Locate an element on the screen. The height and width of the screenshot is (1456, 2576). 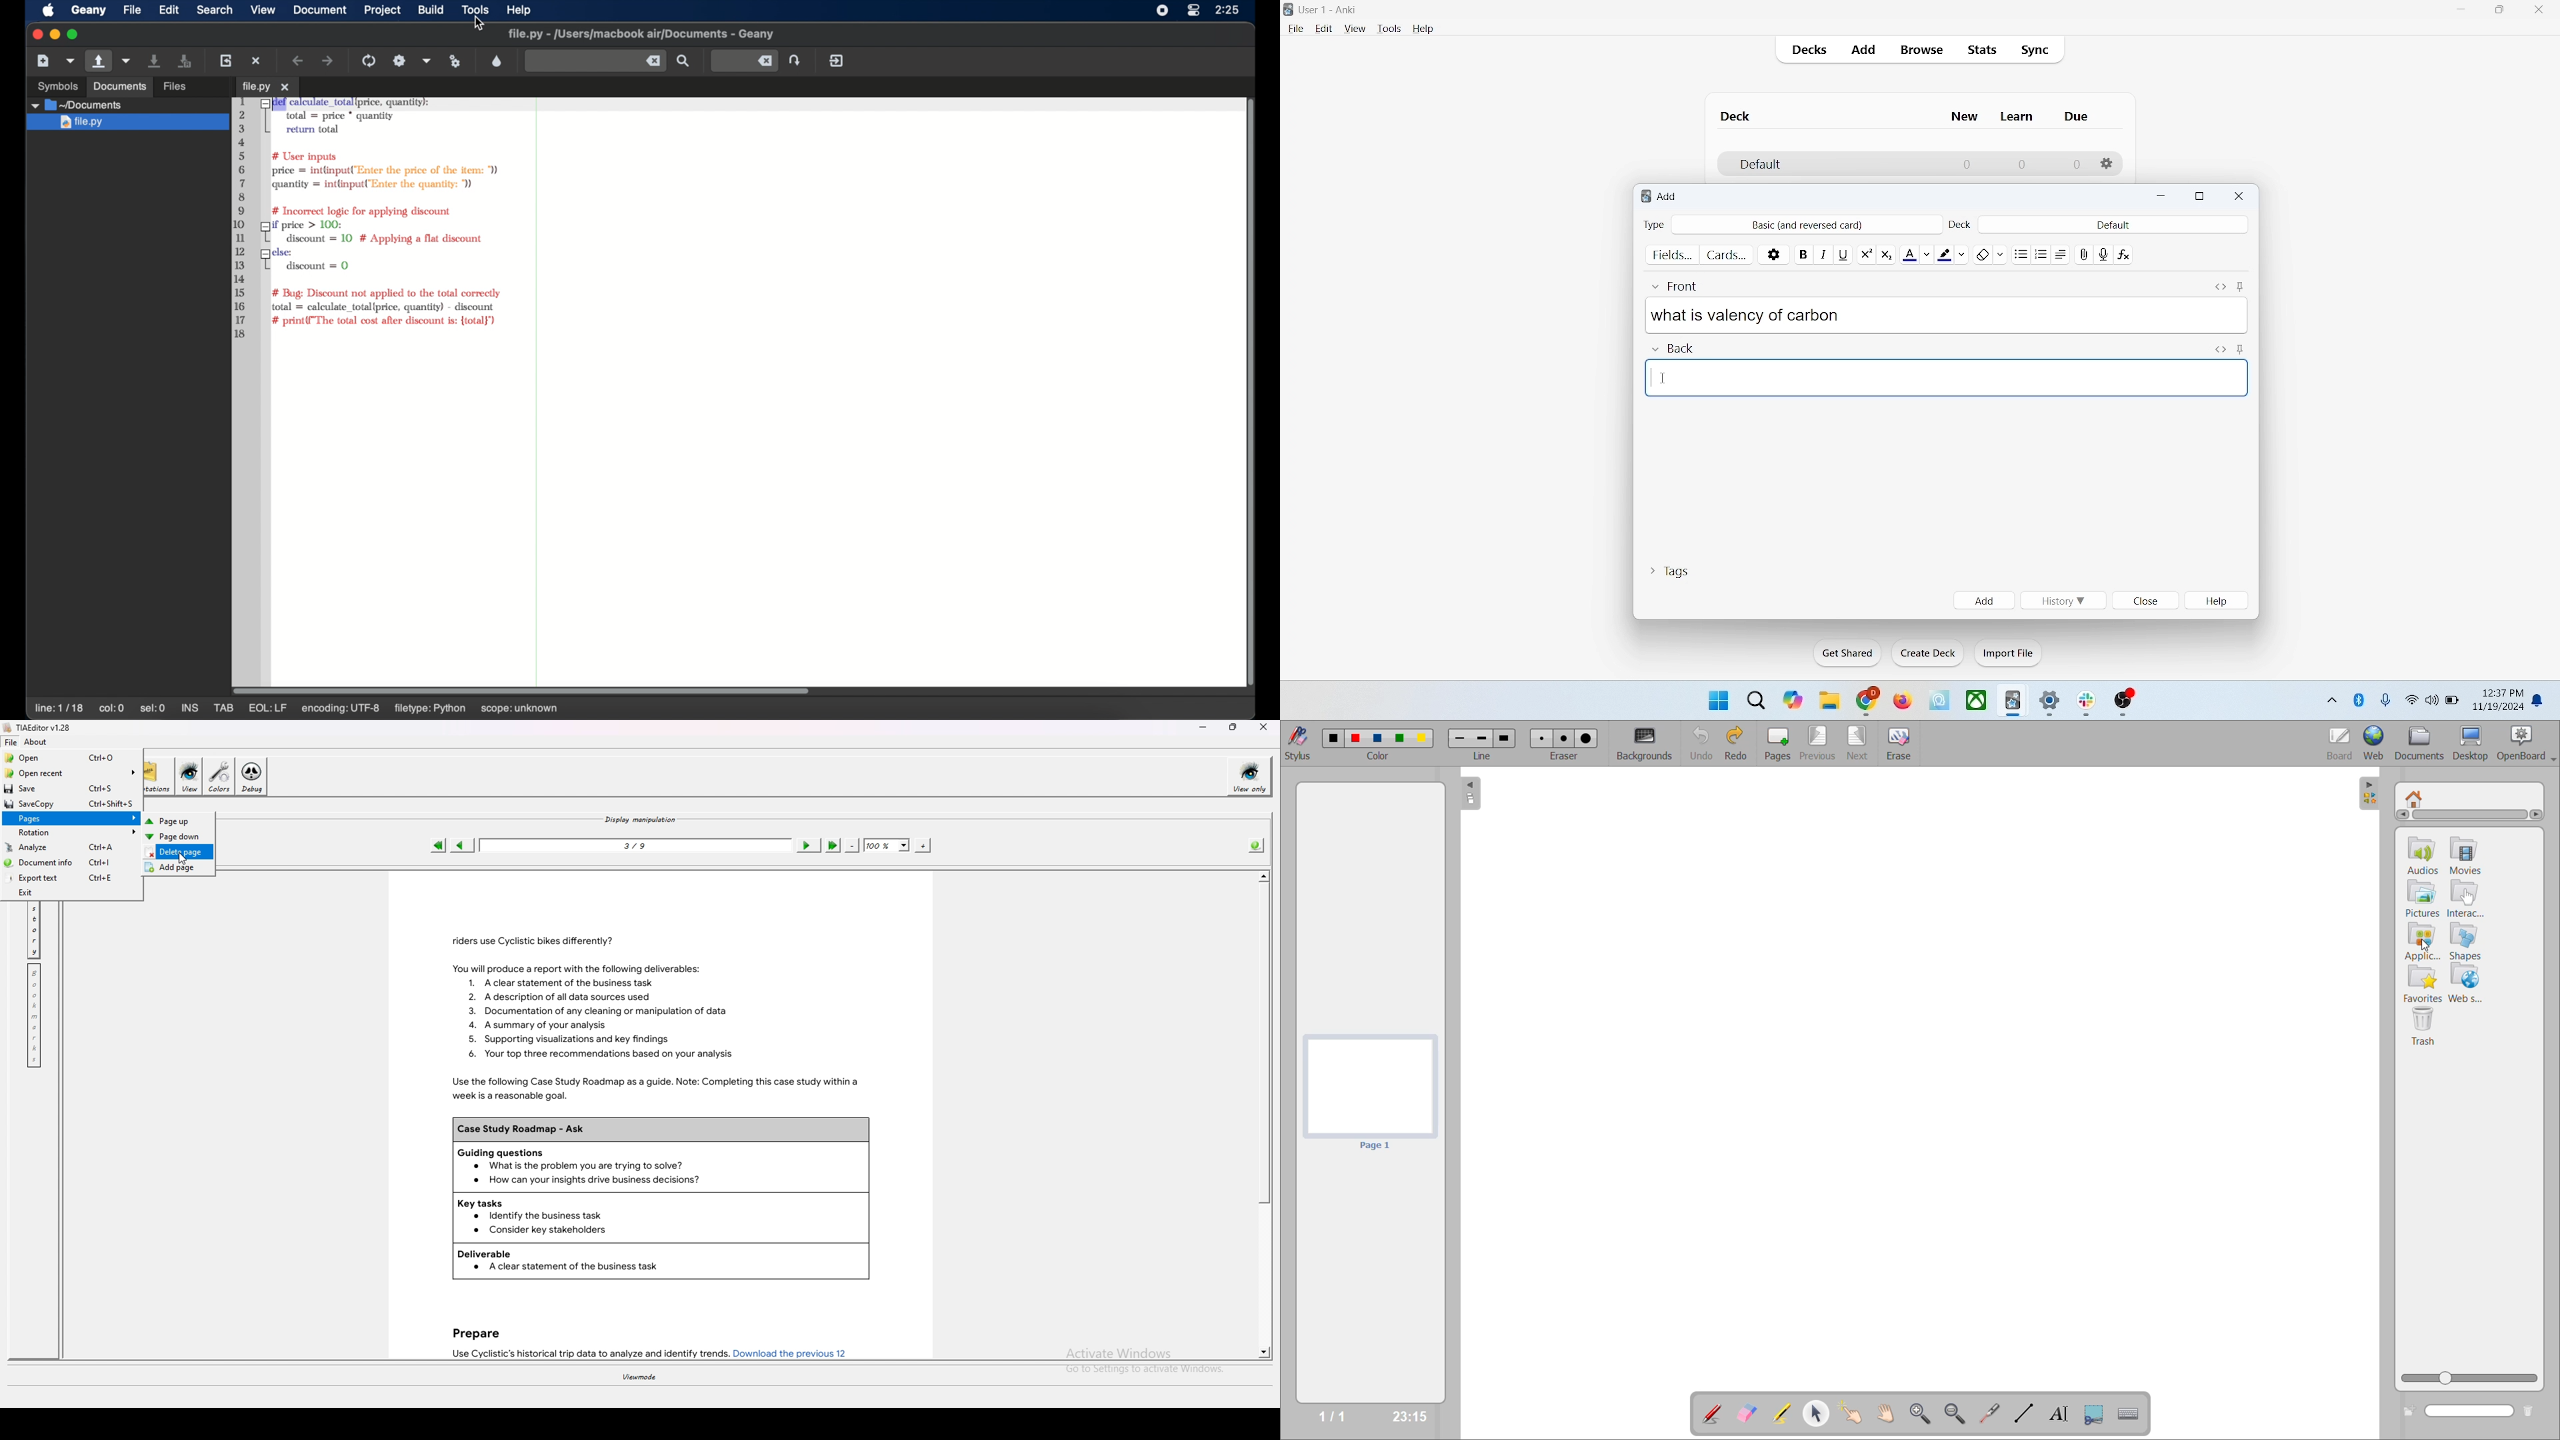
desktop is located at coordinates (2471, 743).